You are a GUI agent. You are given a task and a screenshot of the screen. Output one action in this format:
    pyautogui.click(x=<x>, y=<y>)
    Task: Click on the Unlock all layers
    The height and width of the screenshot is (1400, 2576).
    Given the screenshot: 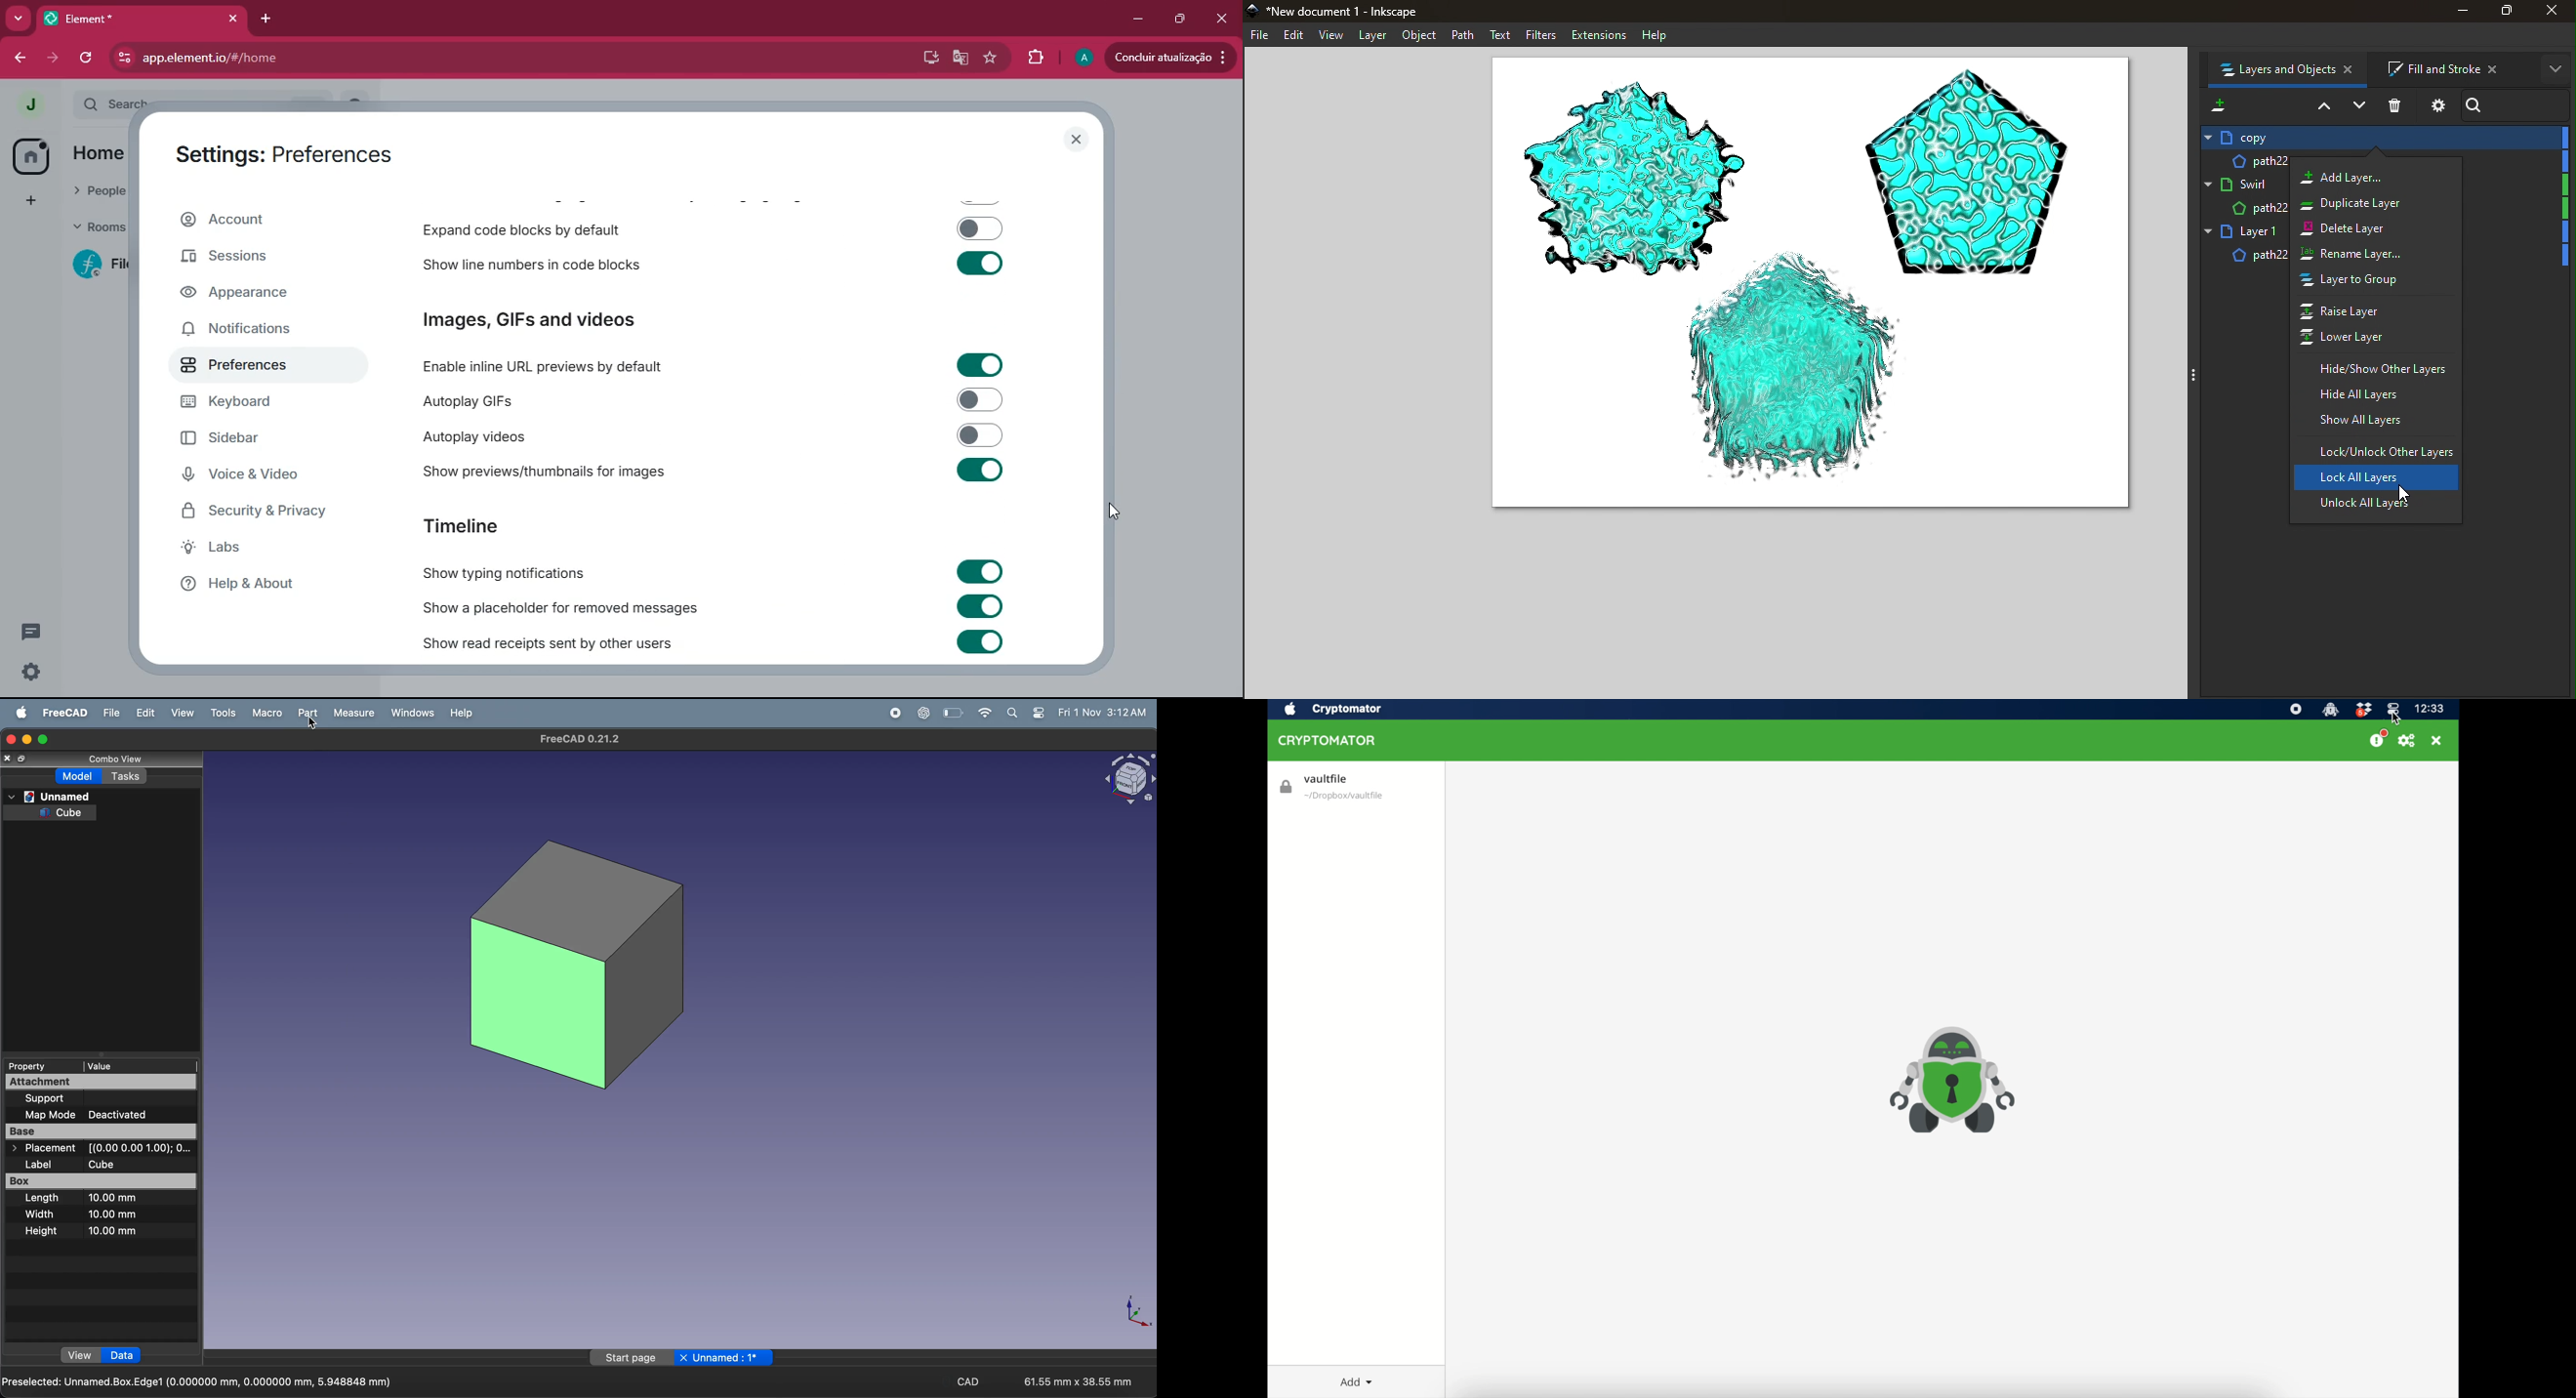 What is the action you would take?
    pyautogui.click(x=2373, y=507)
    